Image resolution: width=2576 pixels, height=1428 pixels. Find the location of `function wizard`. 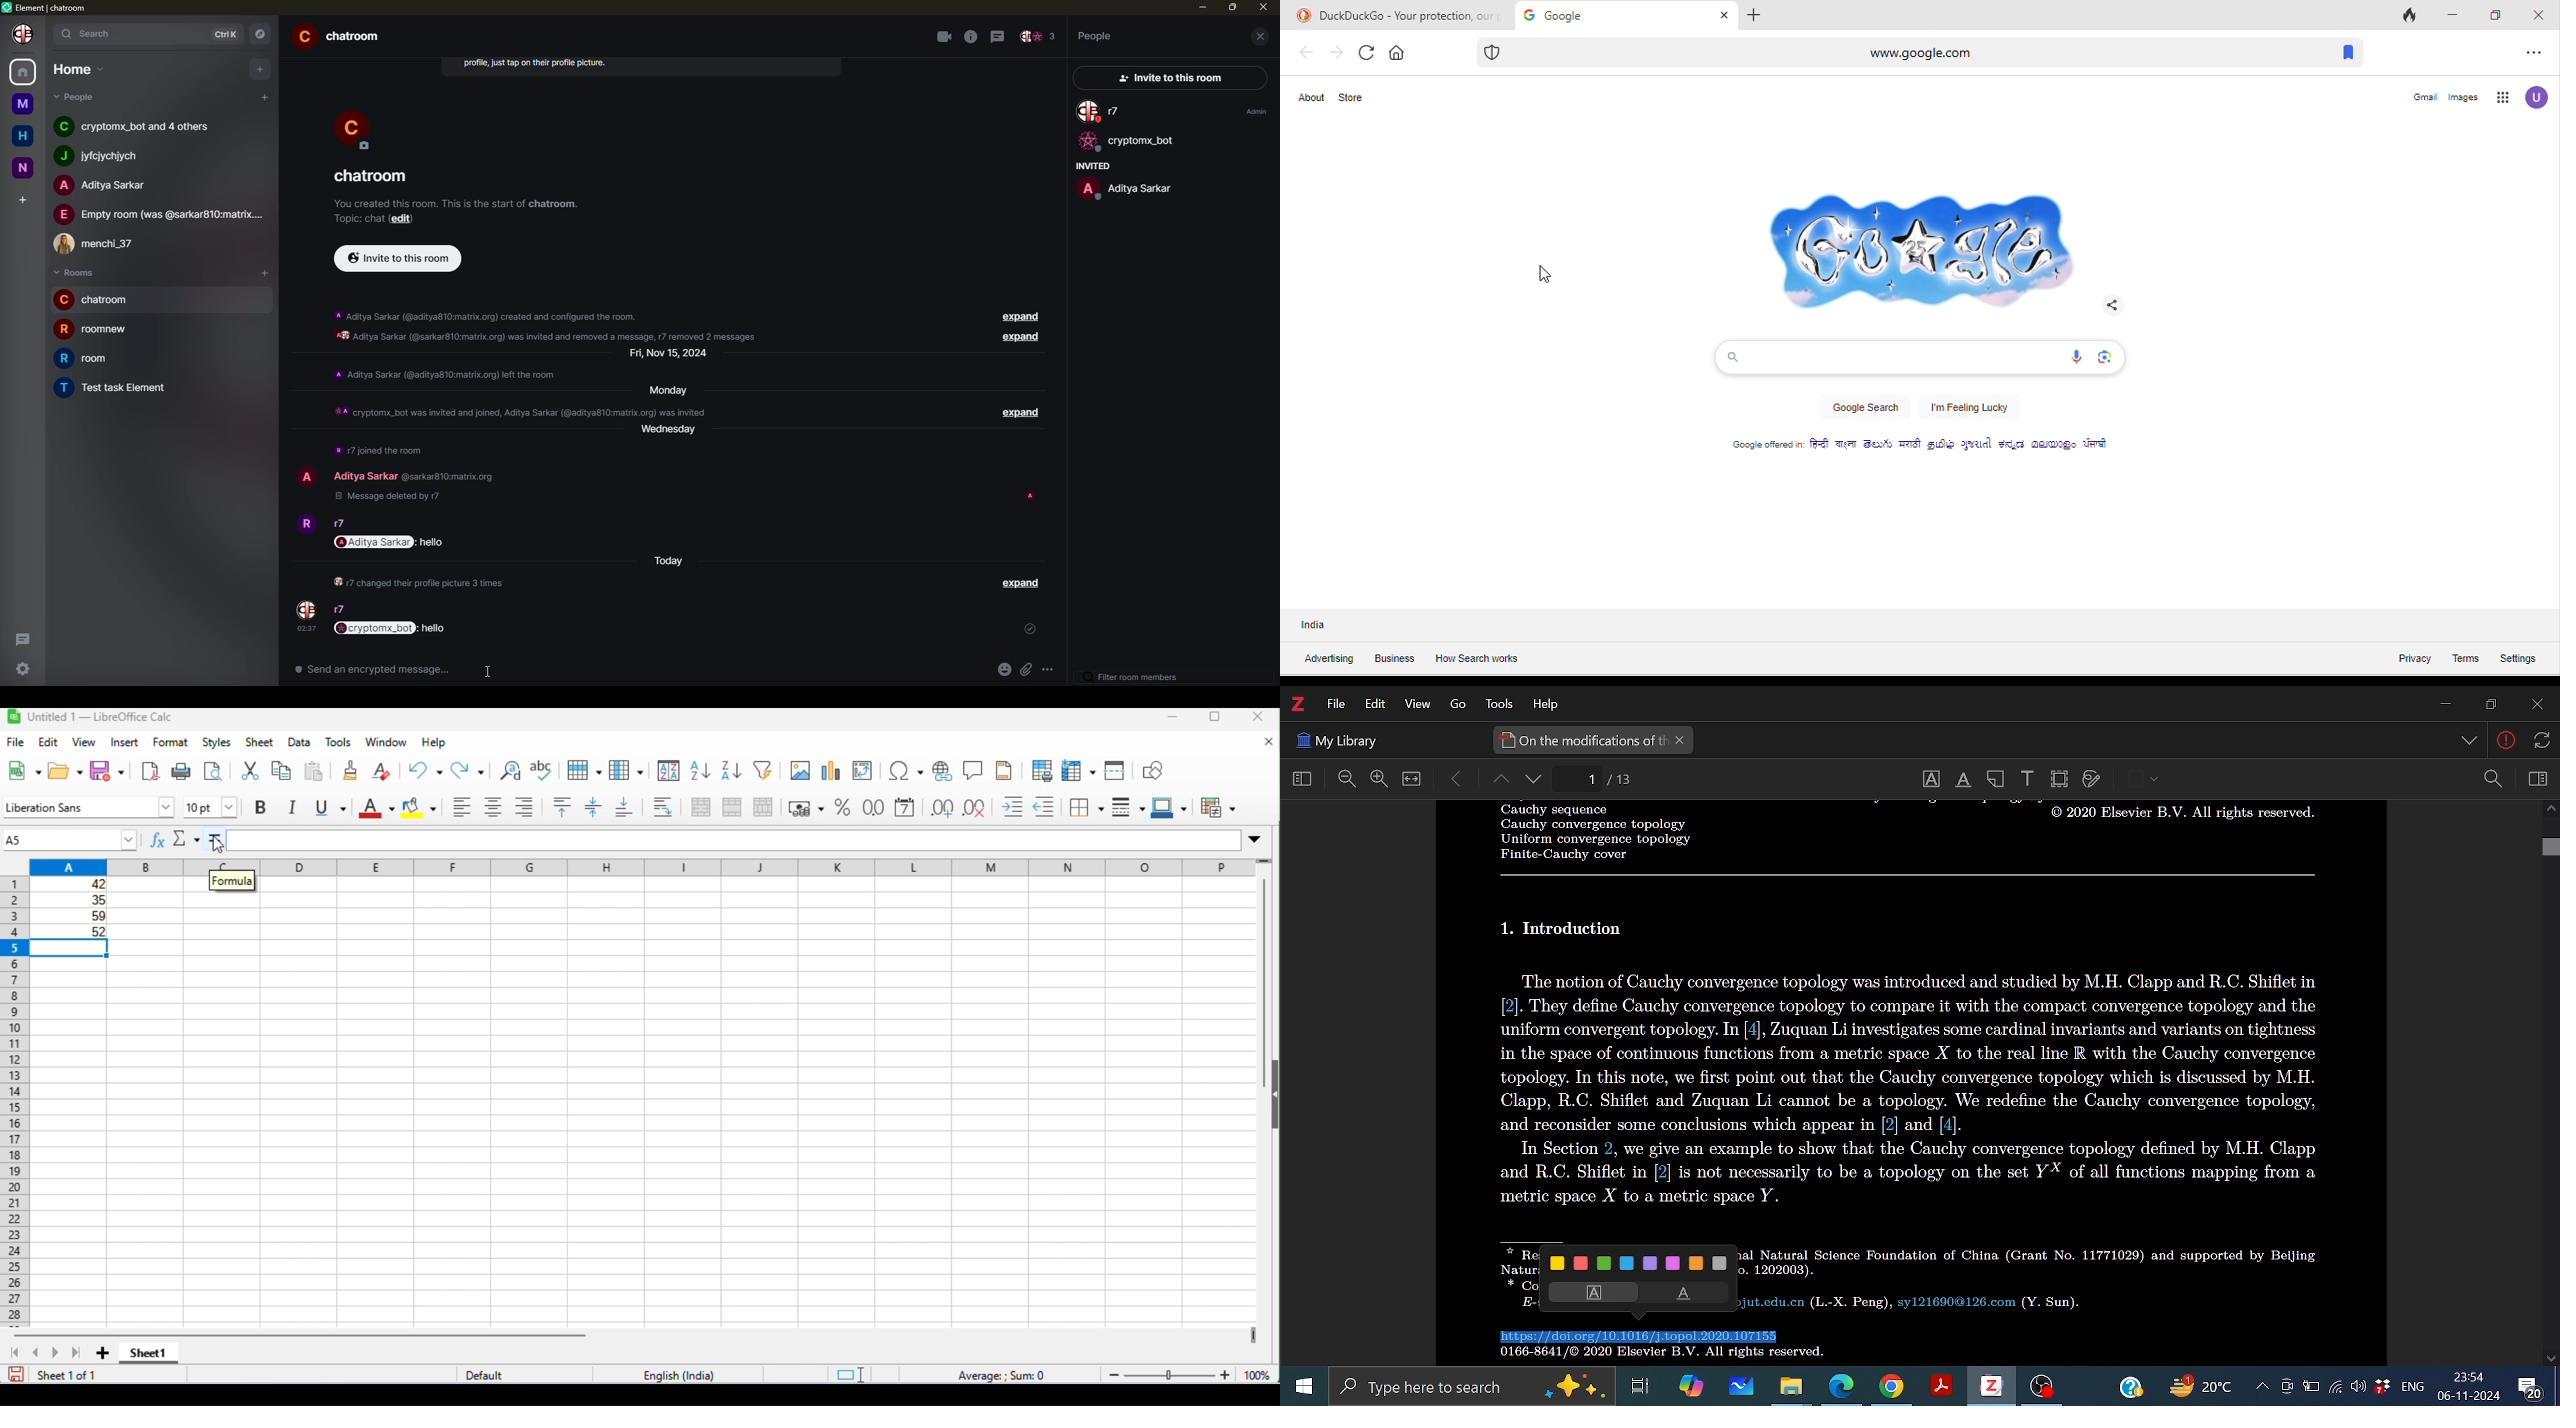

function wizard is located at coordinates (159, 841).